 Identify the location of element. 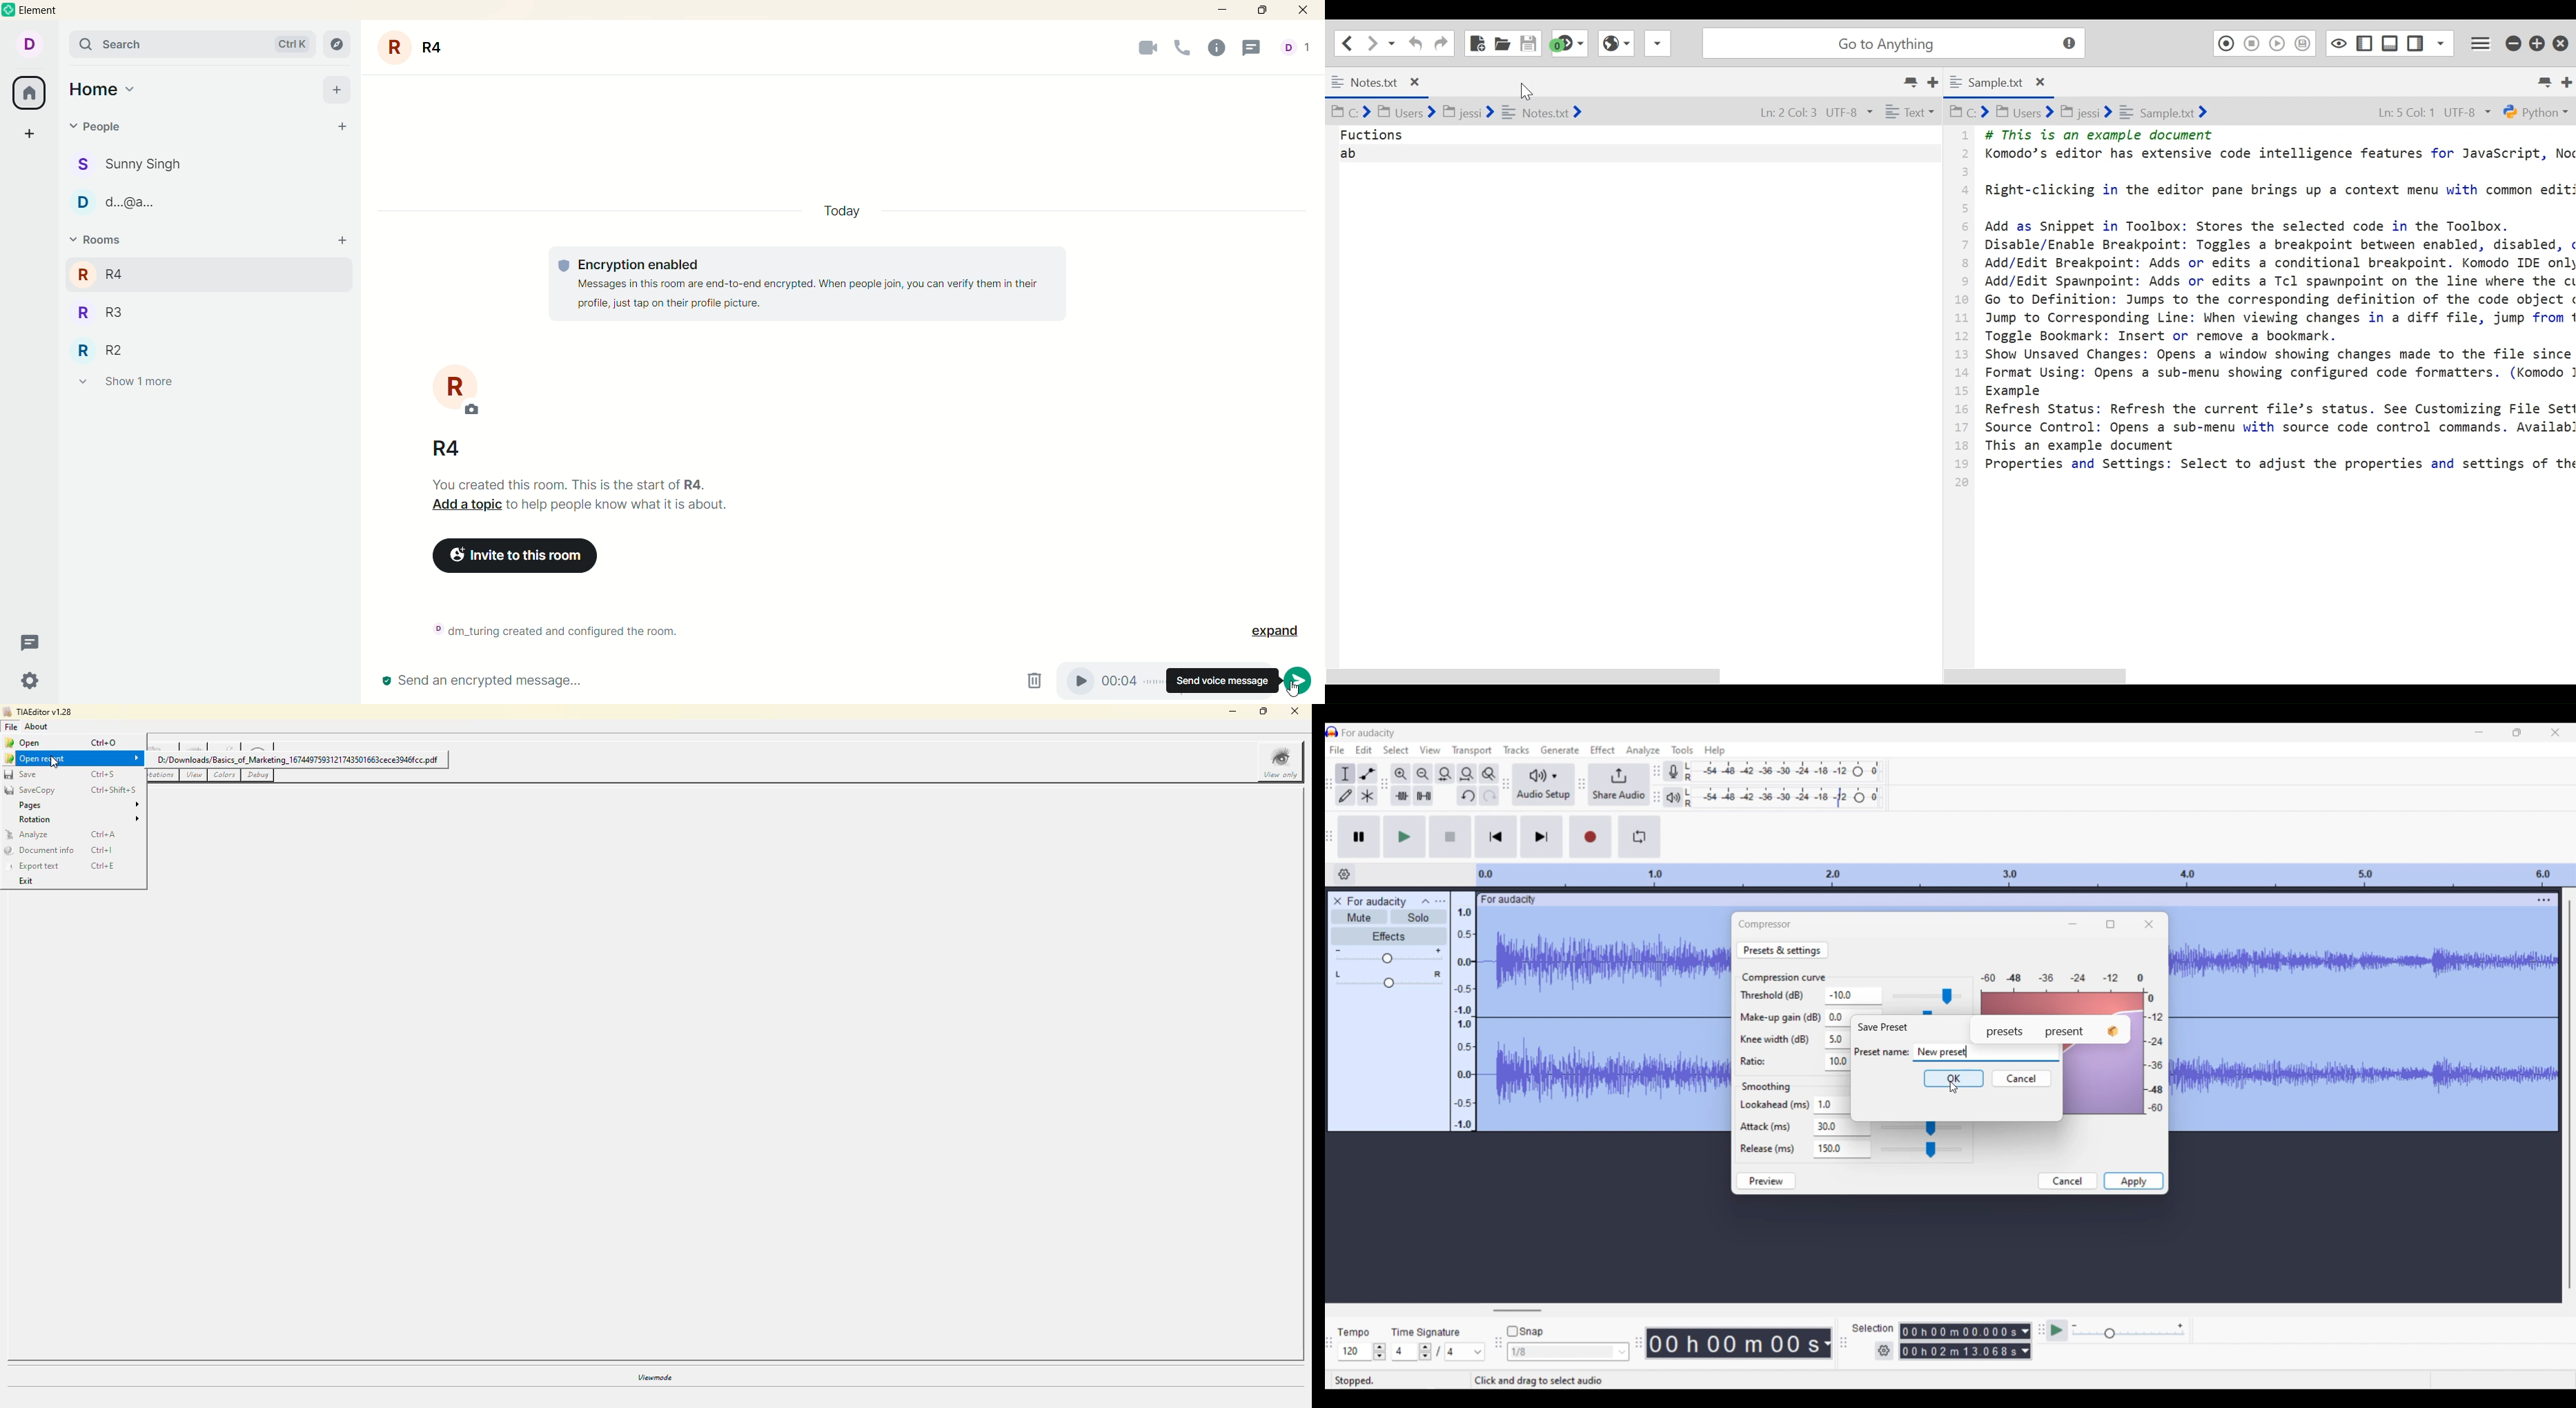
(48, 10).